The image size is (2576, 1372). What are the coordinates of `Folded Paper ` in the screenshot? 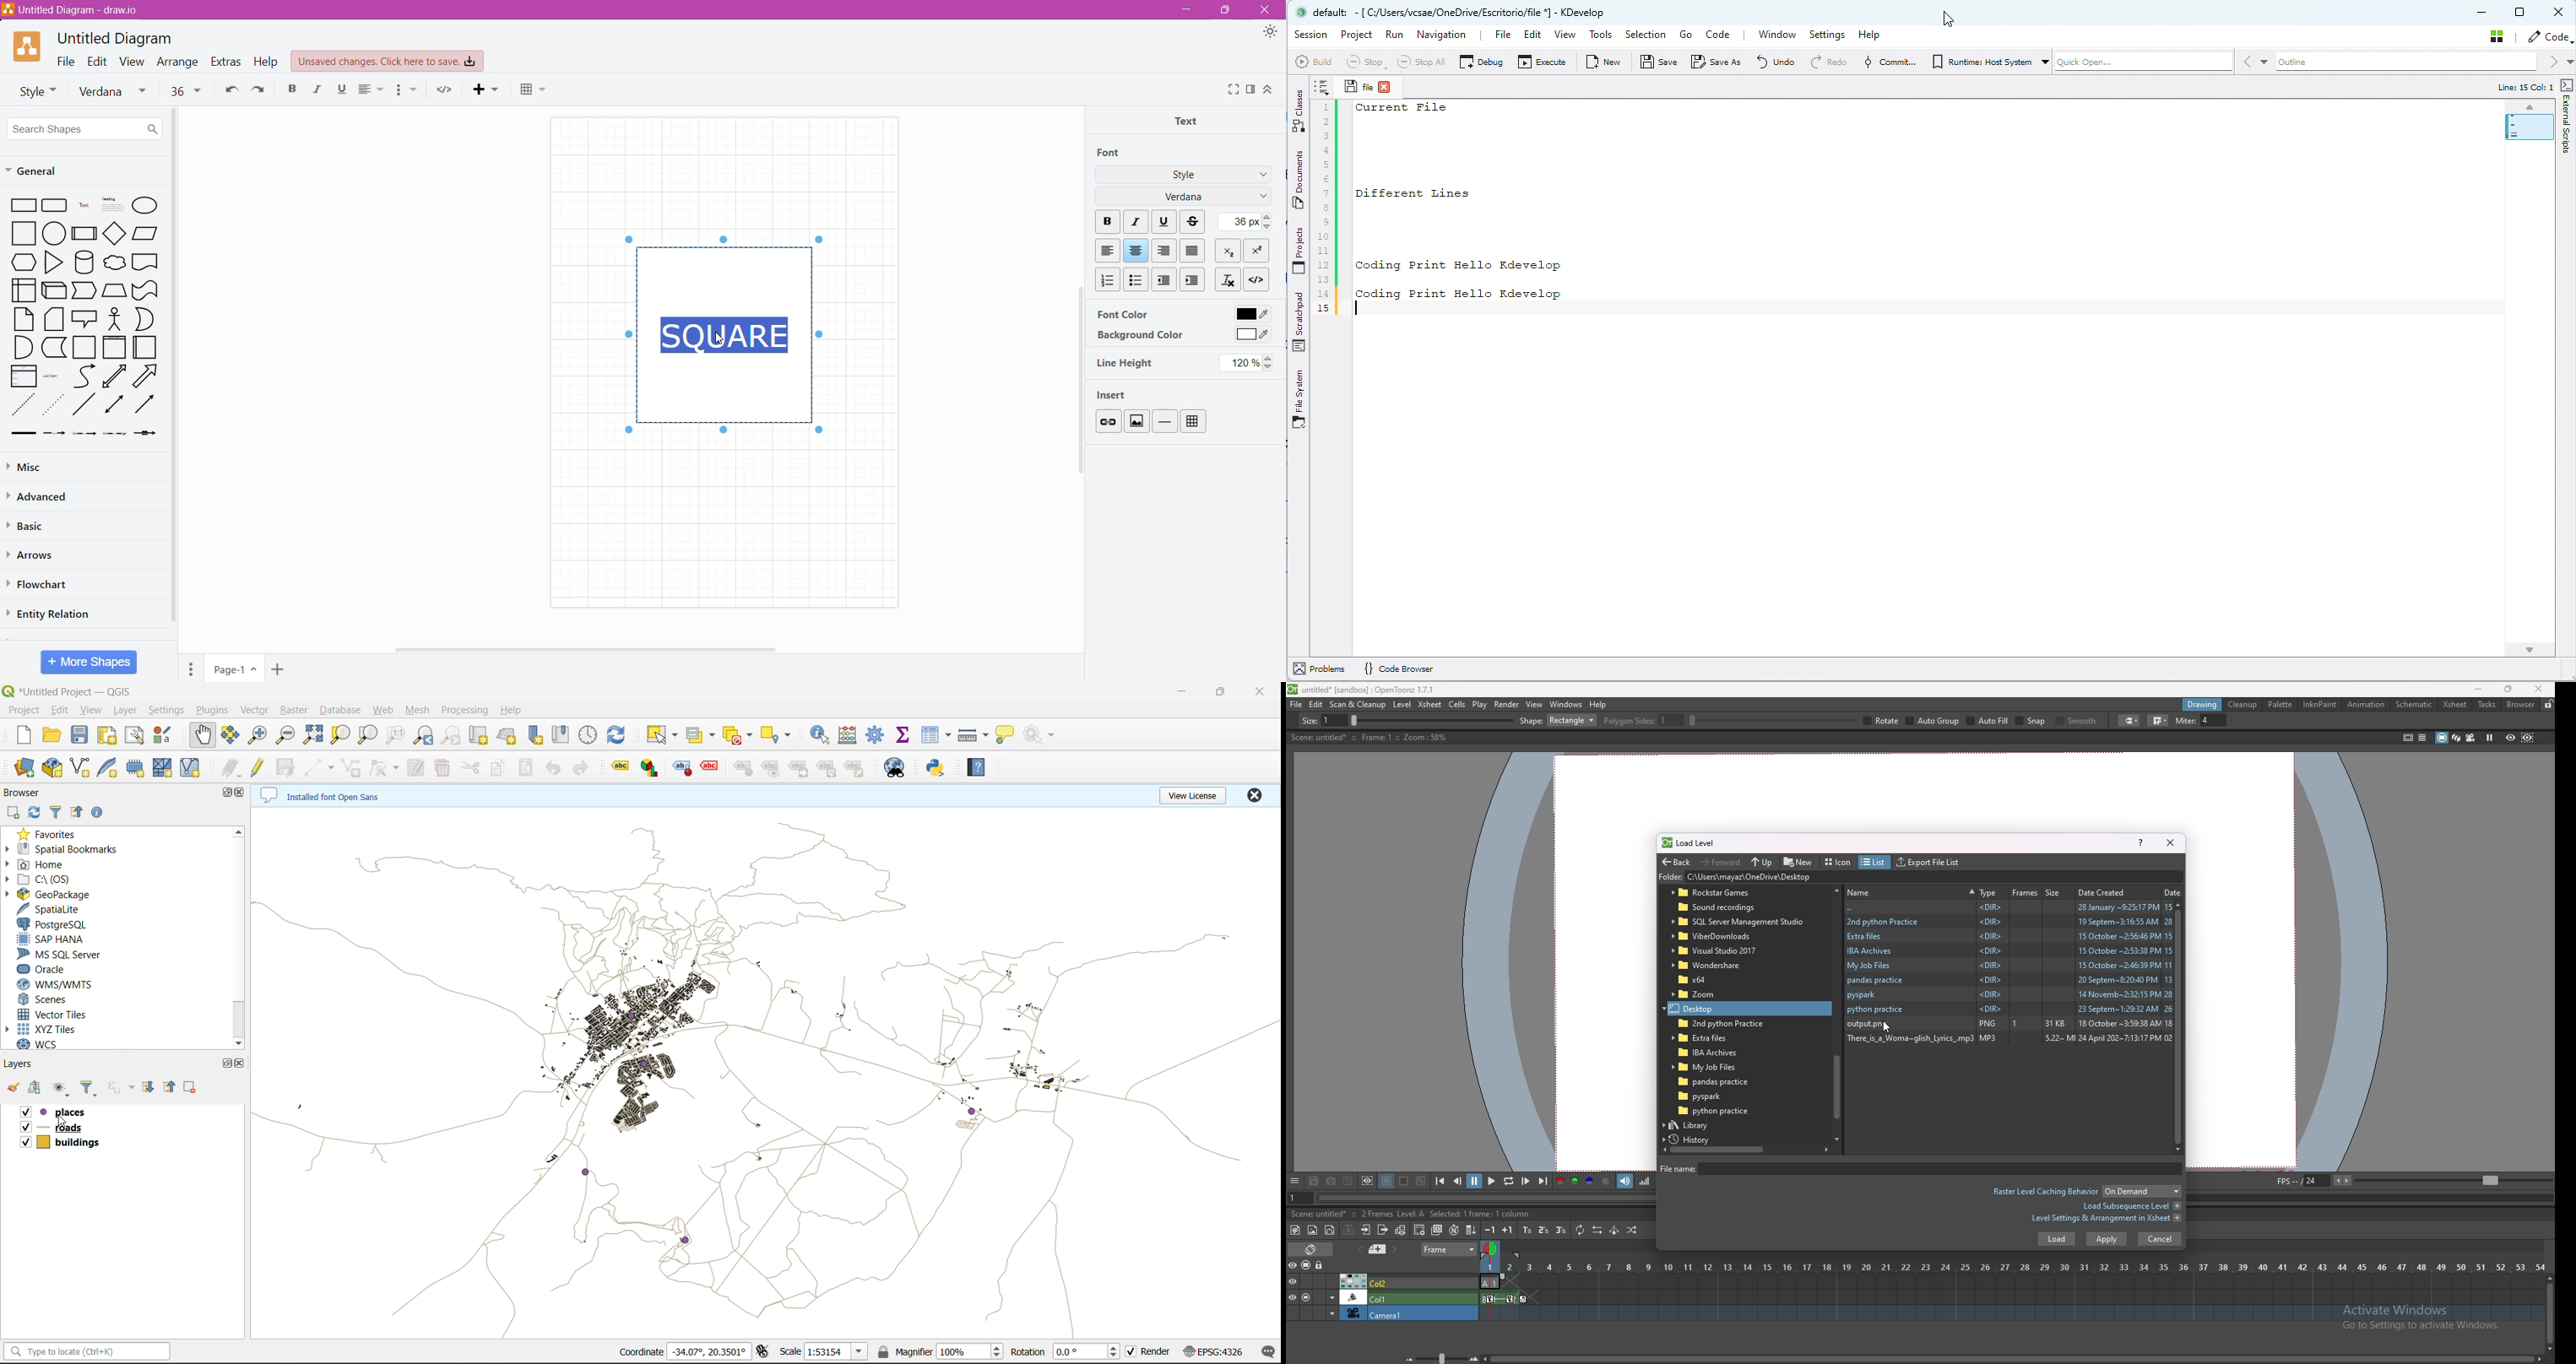 It's located at (146, 348).